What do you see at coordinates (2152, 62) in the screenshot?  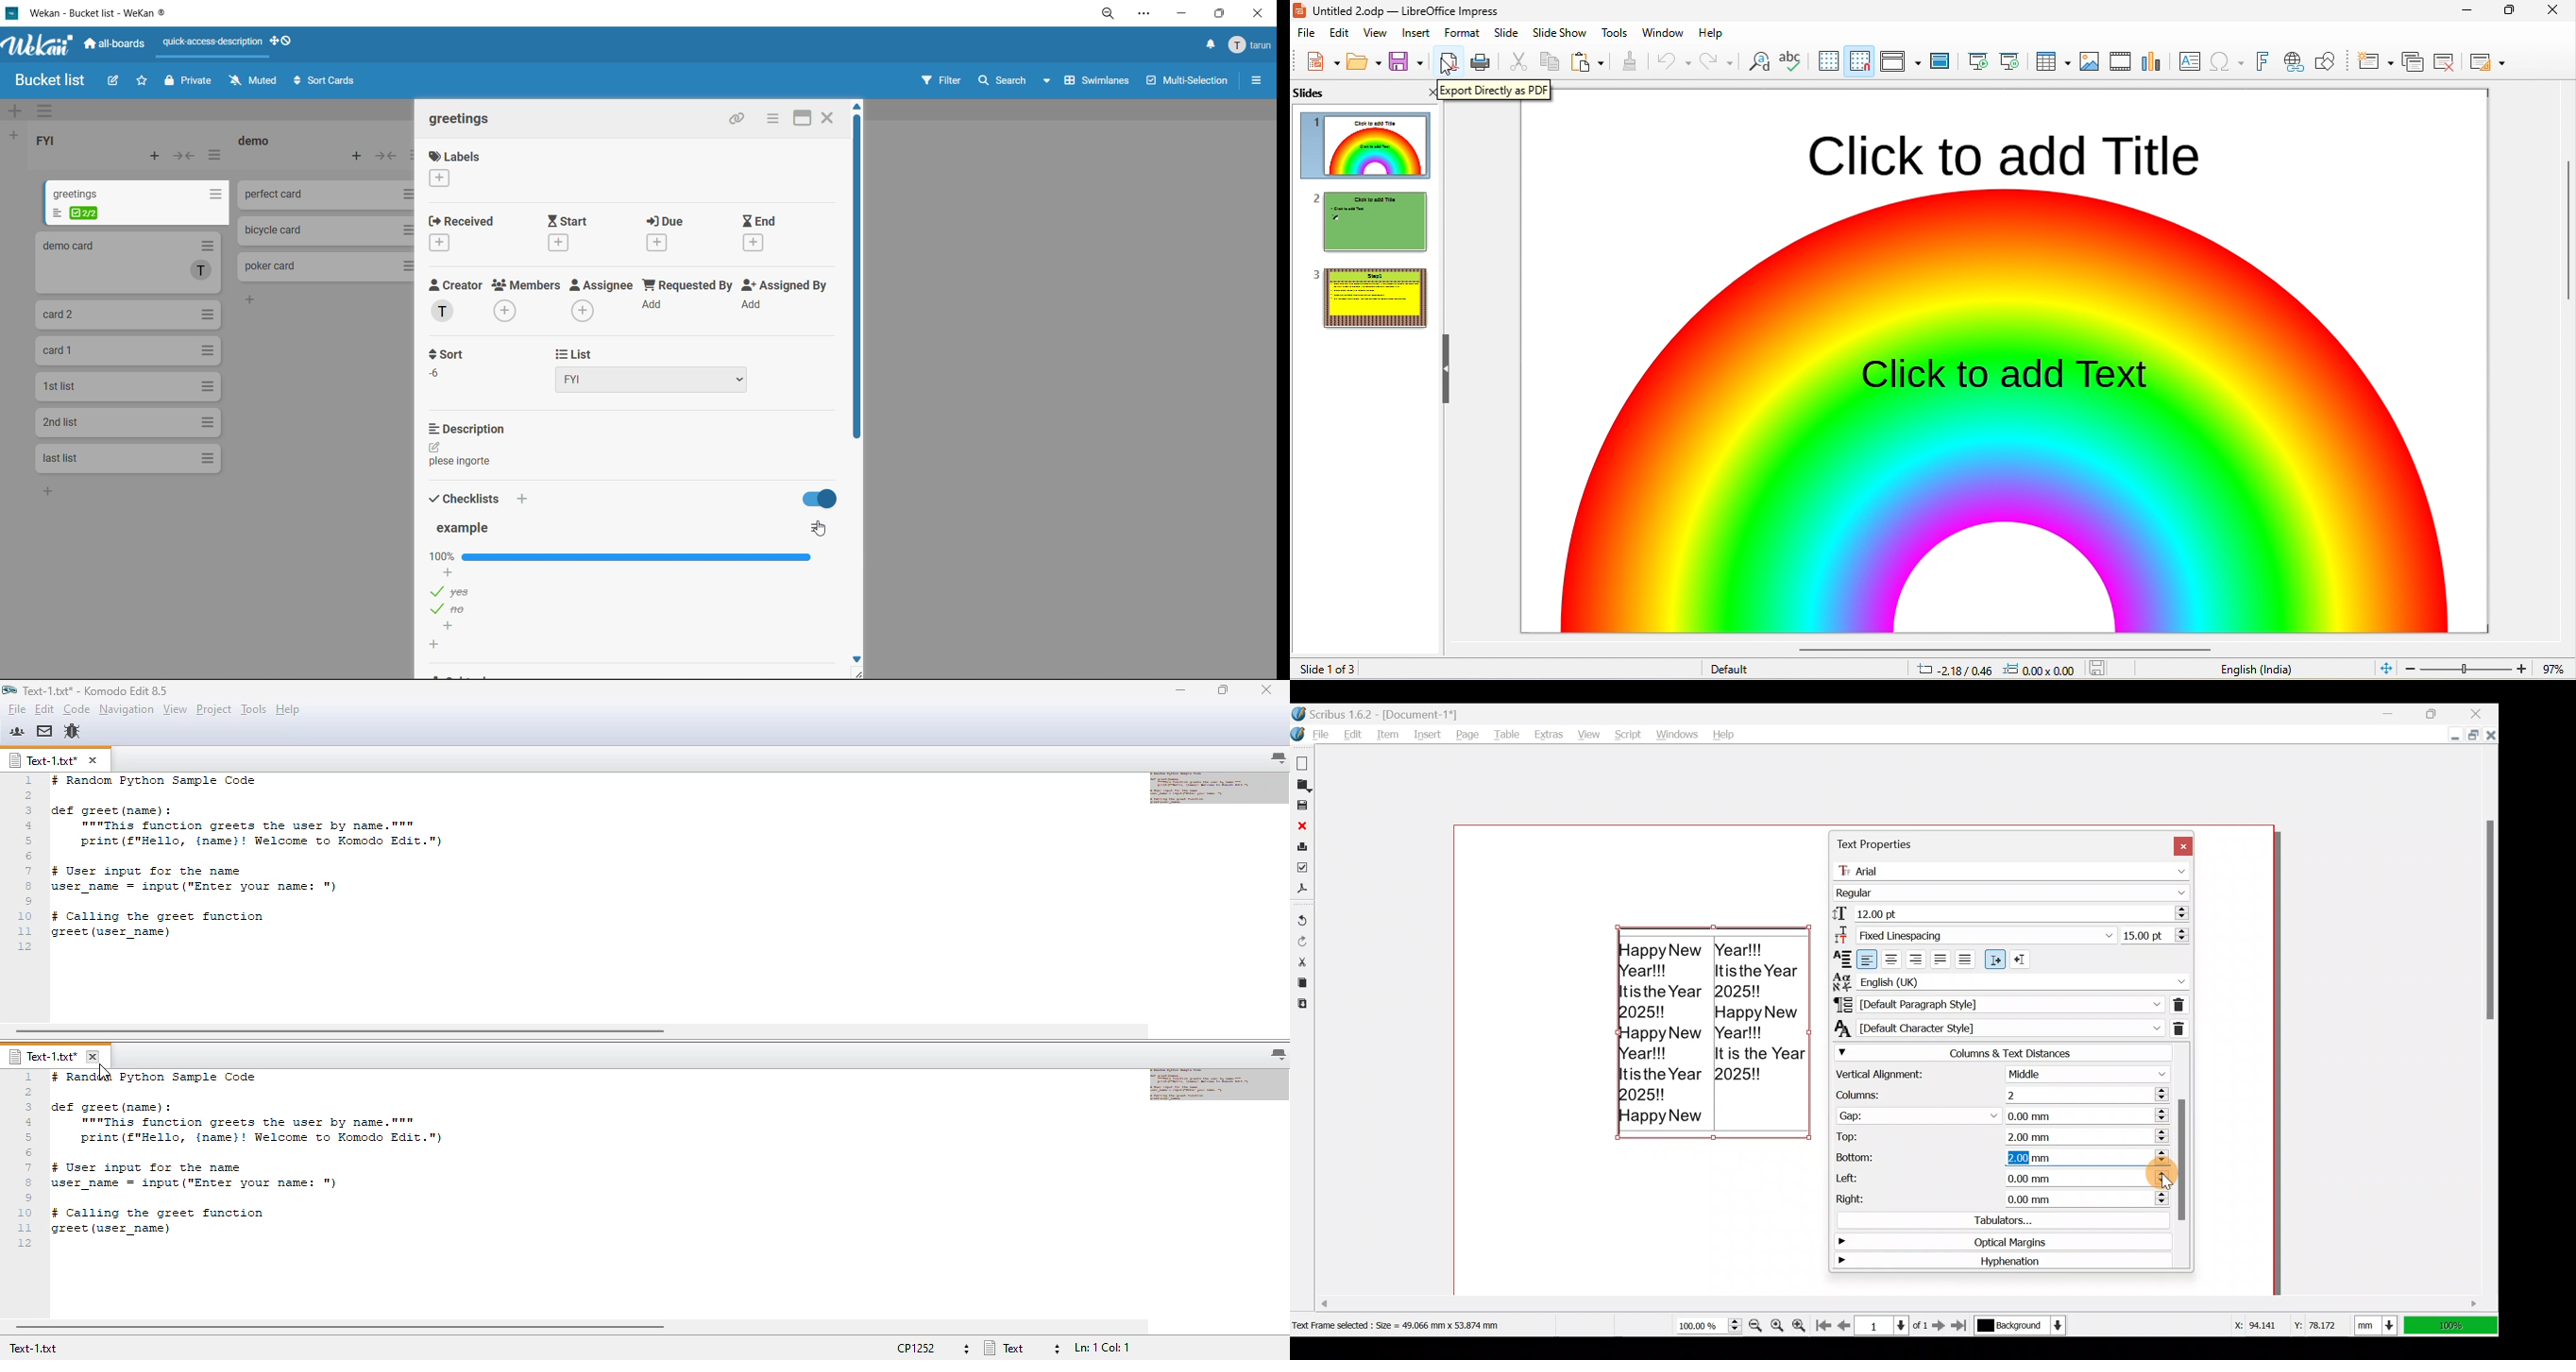 I see `chart` at bounding box center [2152, 62].